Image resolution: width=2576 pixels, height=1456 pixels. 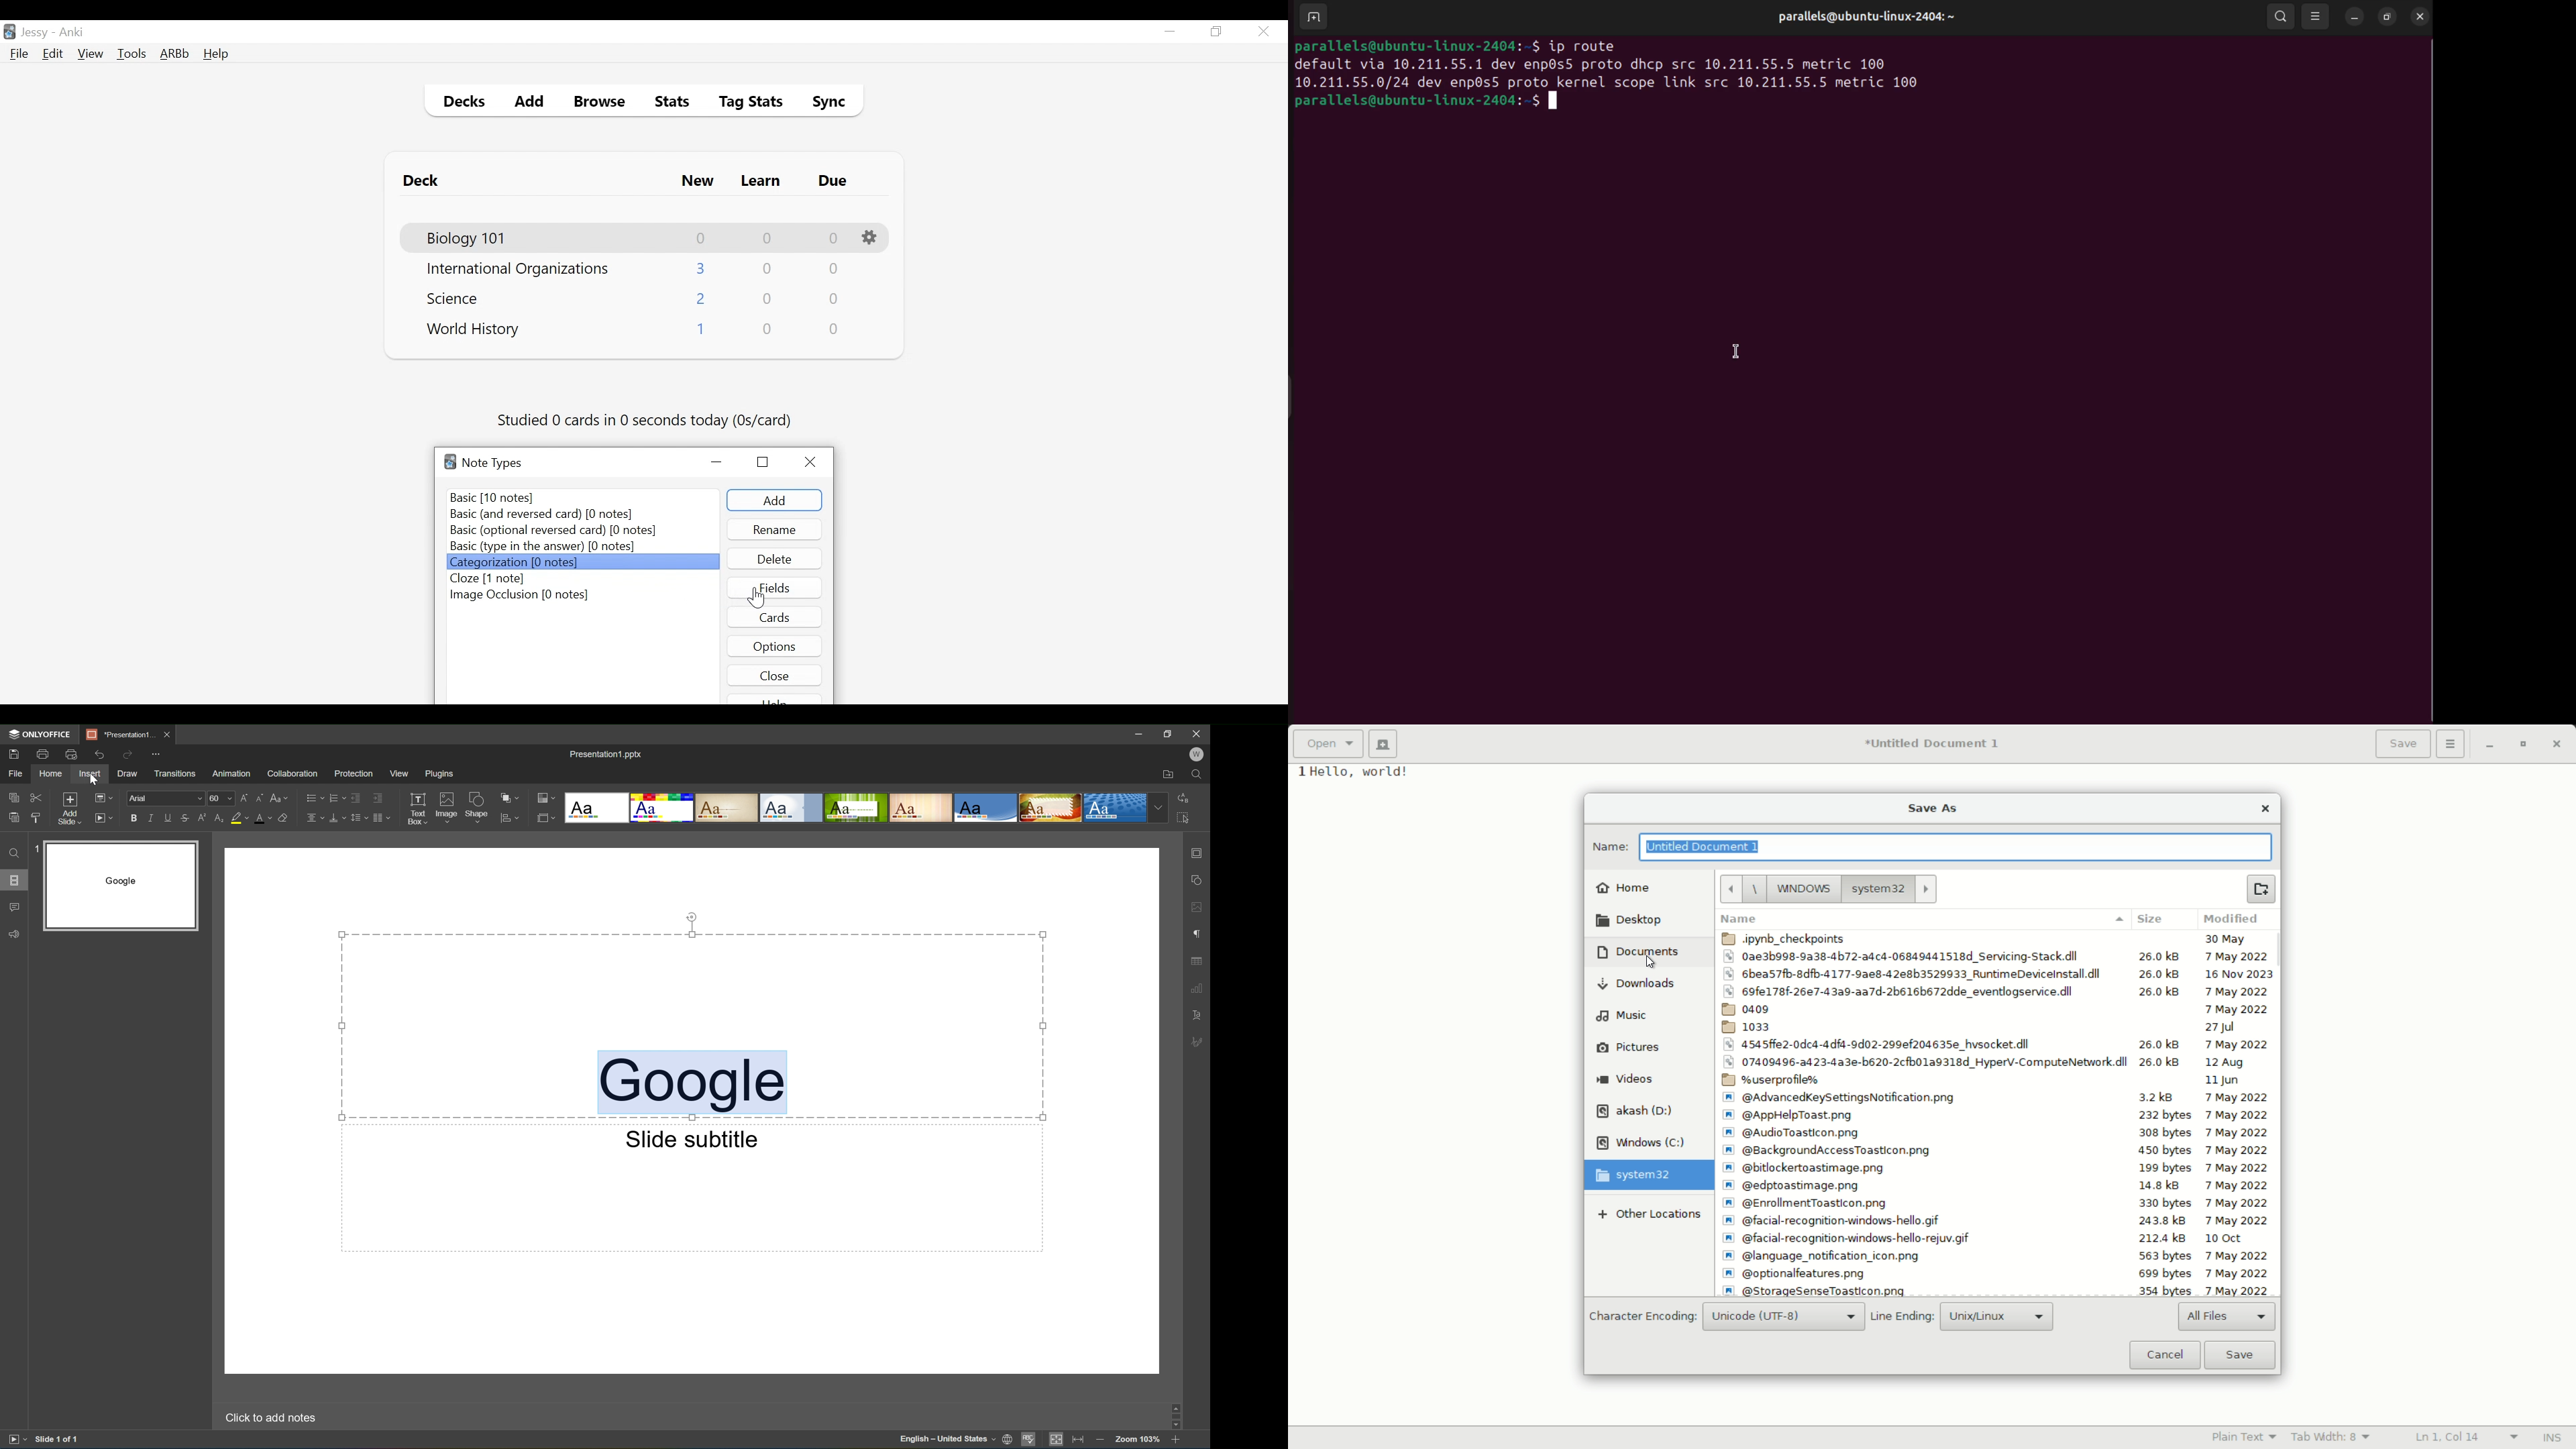 I want to click on Arial, so click(x=165, y=800).